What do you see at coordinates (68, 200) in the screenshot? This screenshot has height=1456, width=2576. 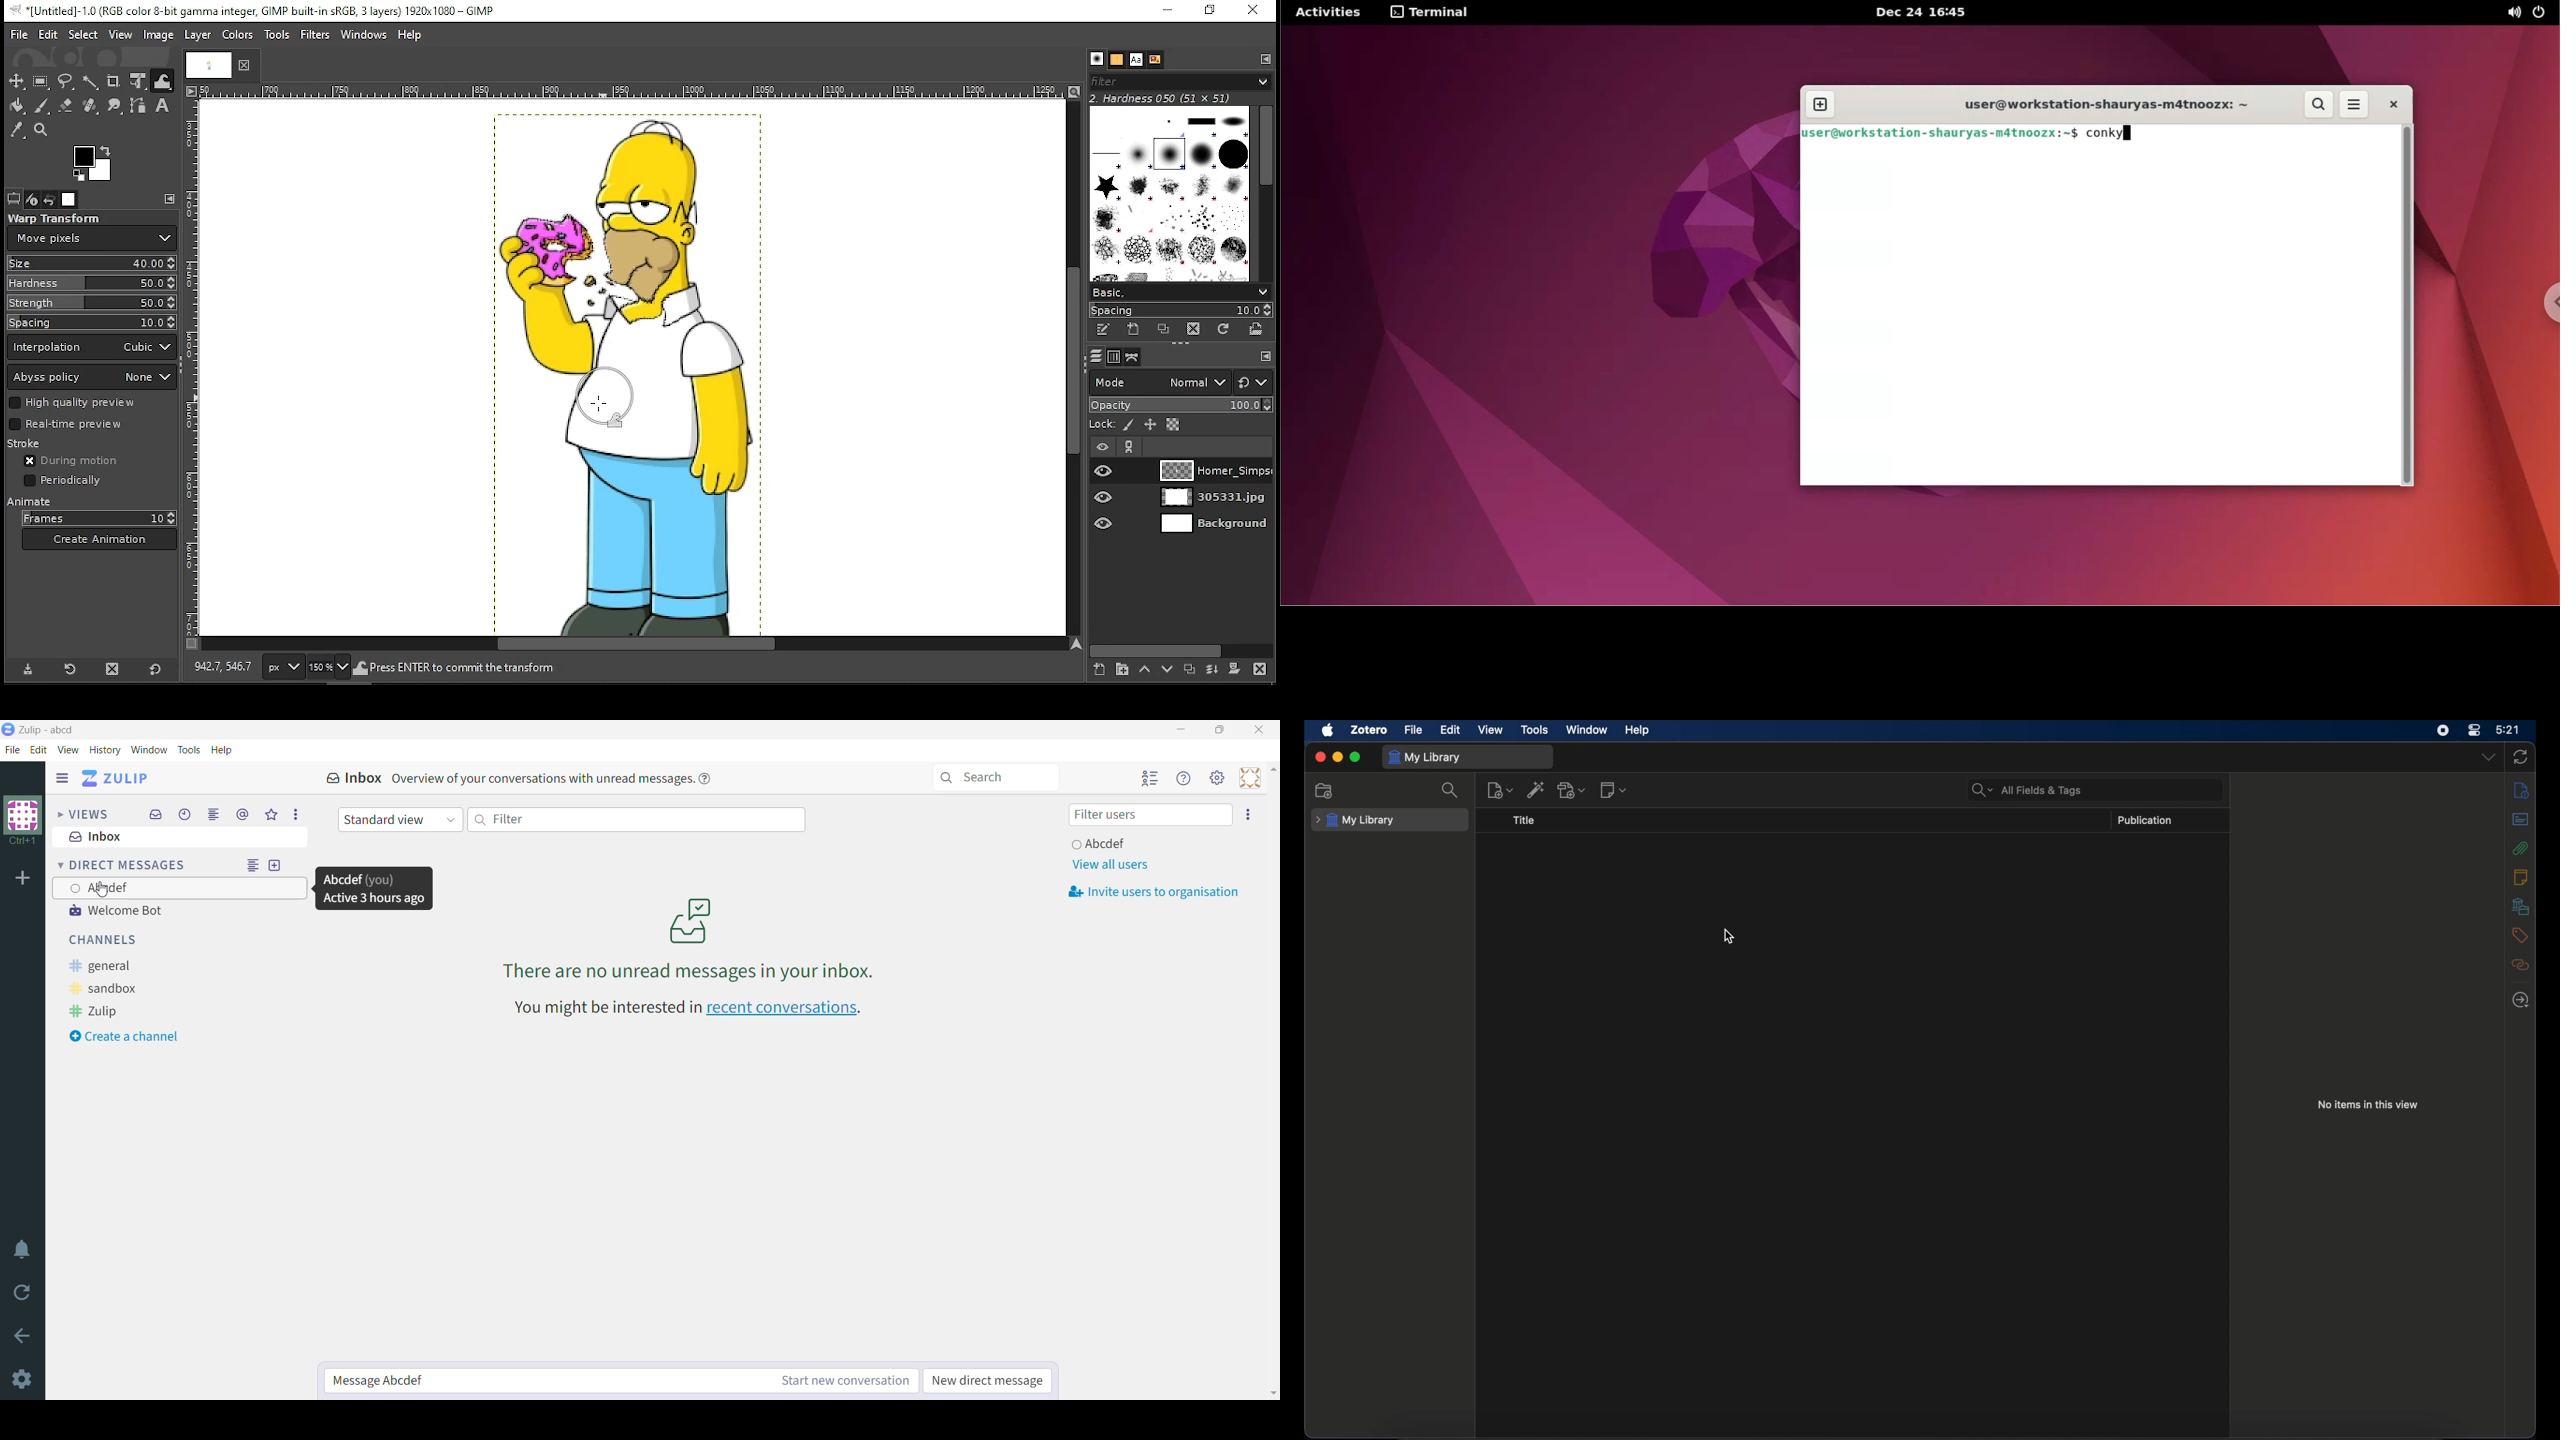 I see `images` at bounding box center [68, 200].